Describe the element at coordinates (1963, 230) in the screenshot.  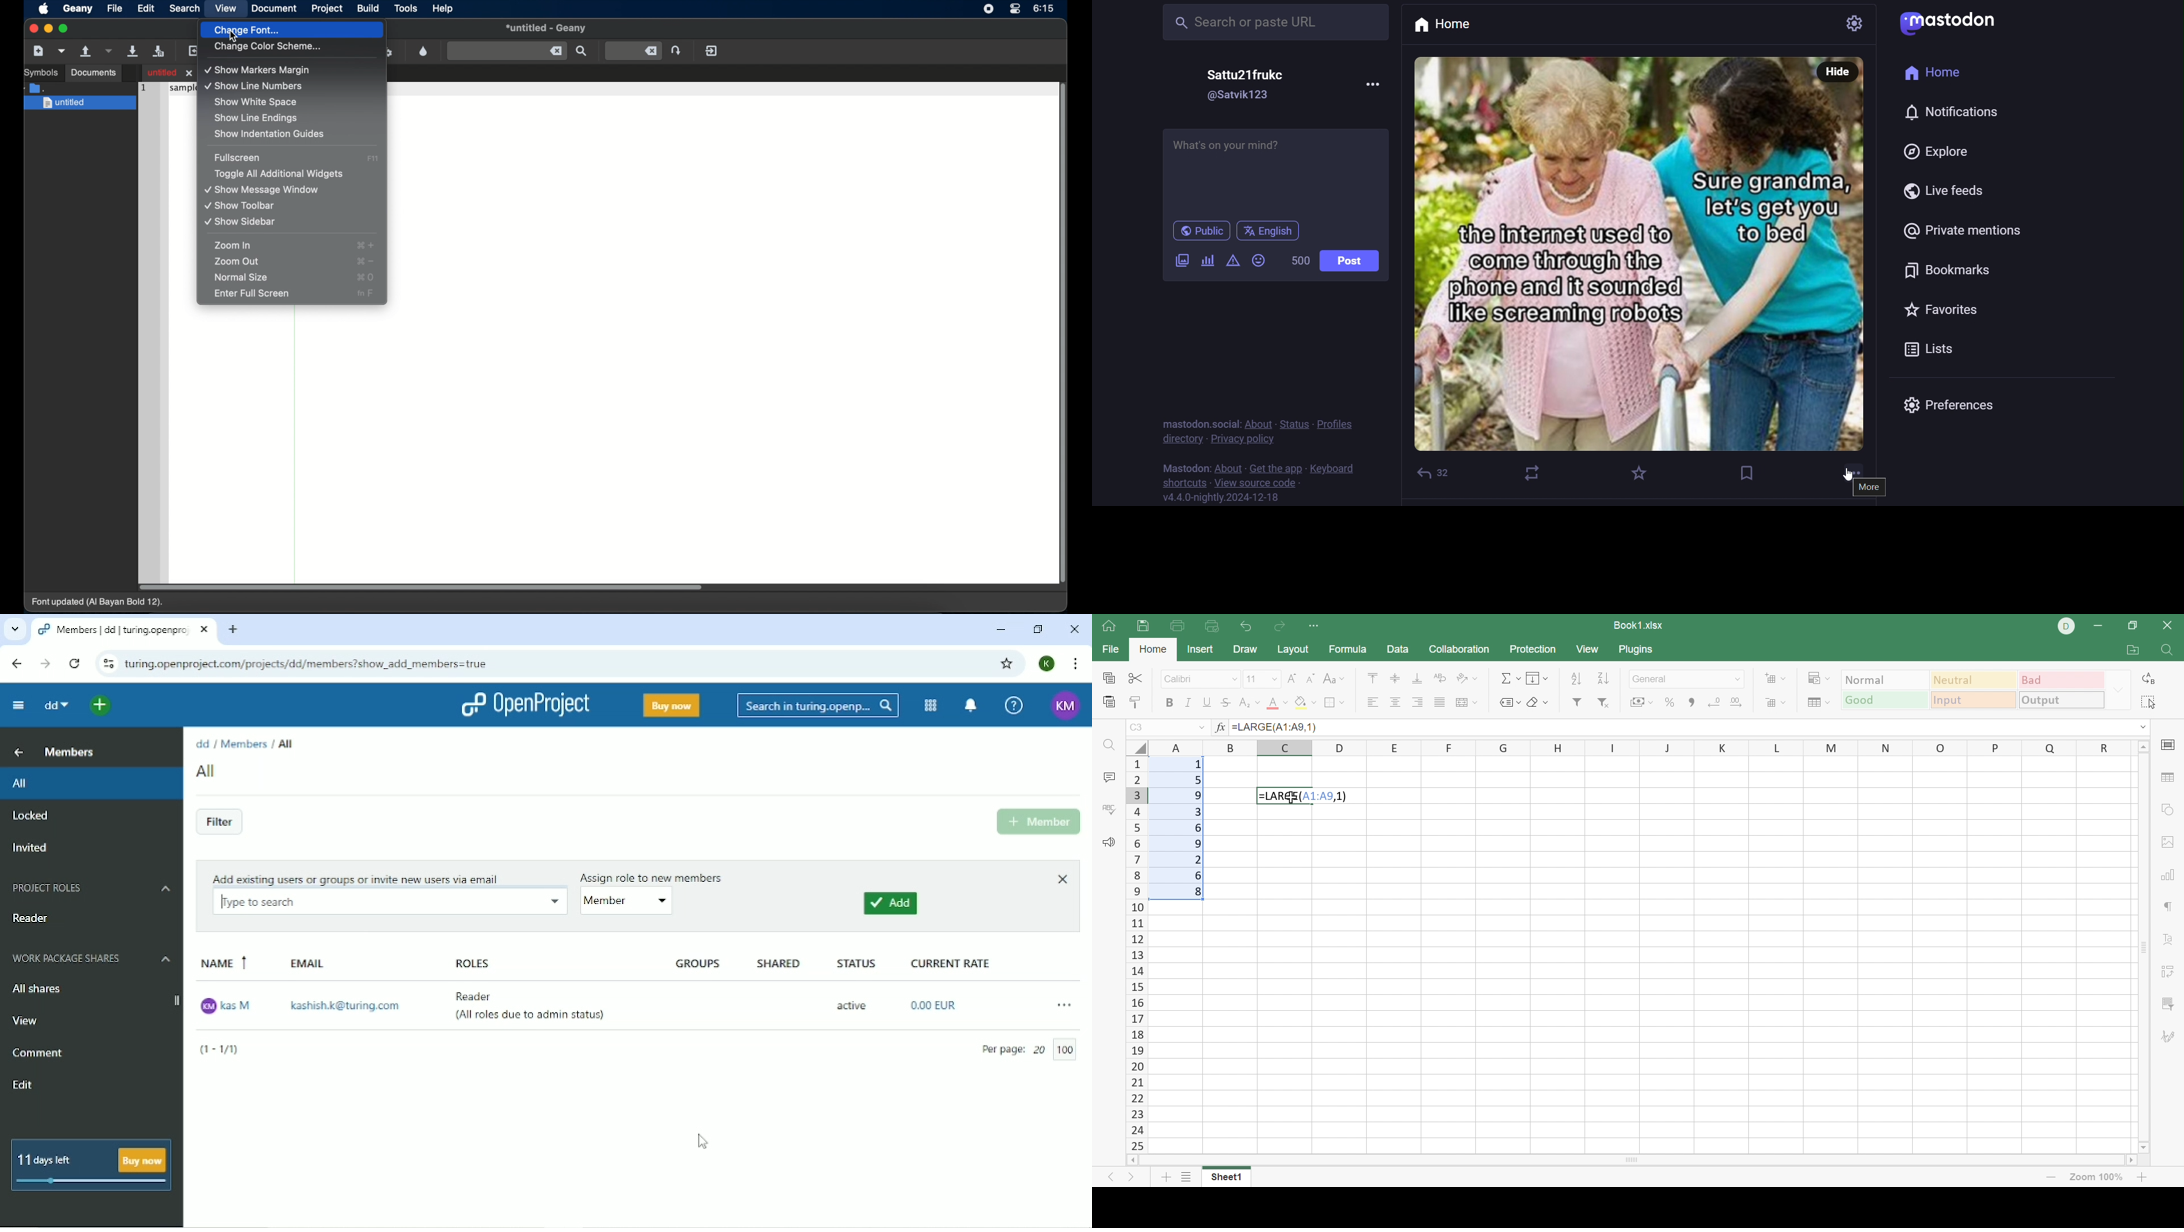
I see `private mention` at that location.